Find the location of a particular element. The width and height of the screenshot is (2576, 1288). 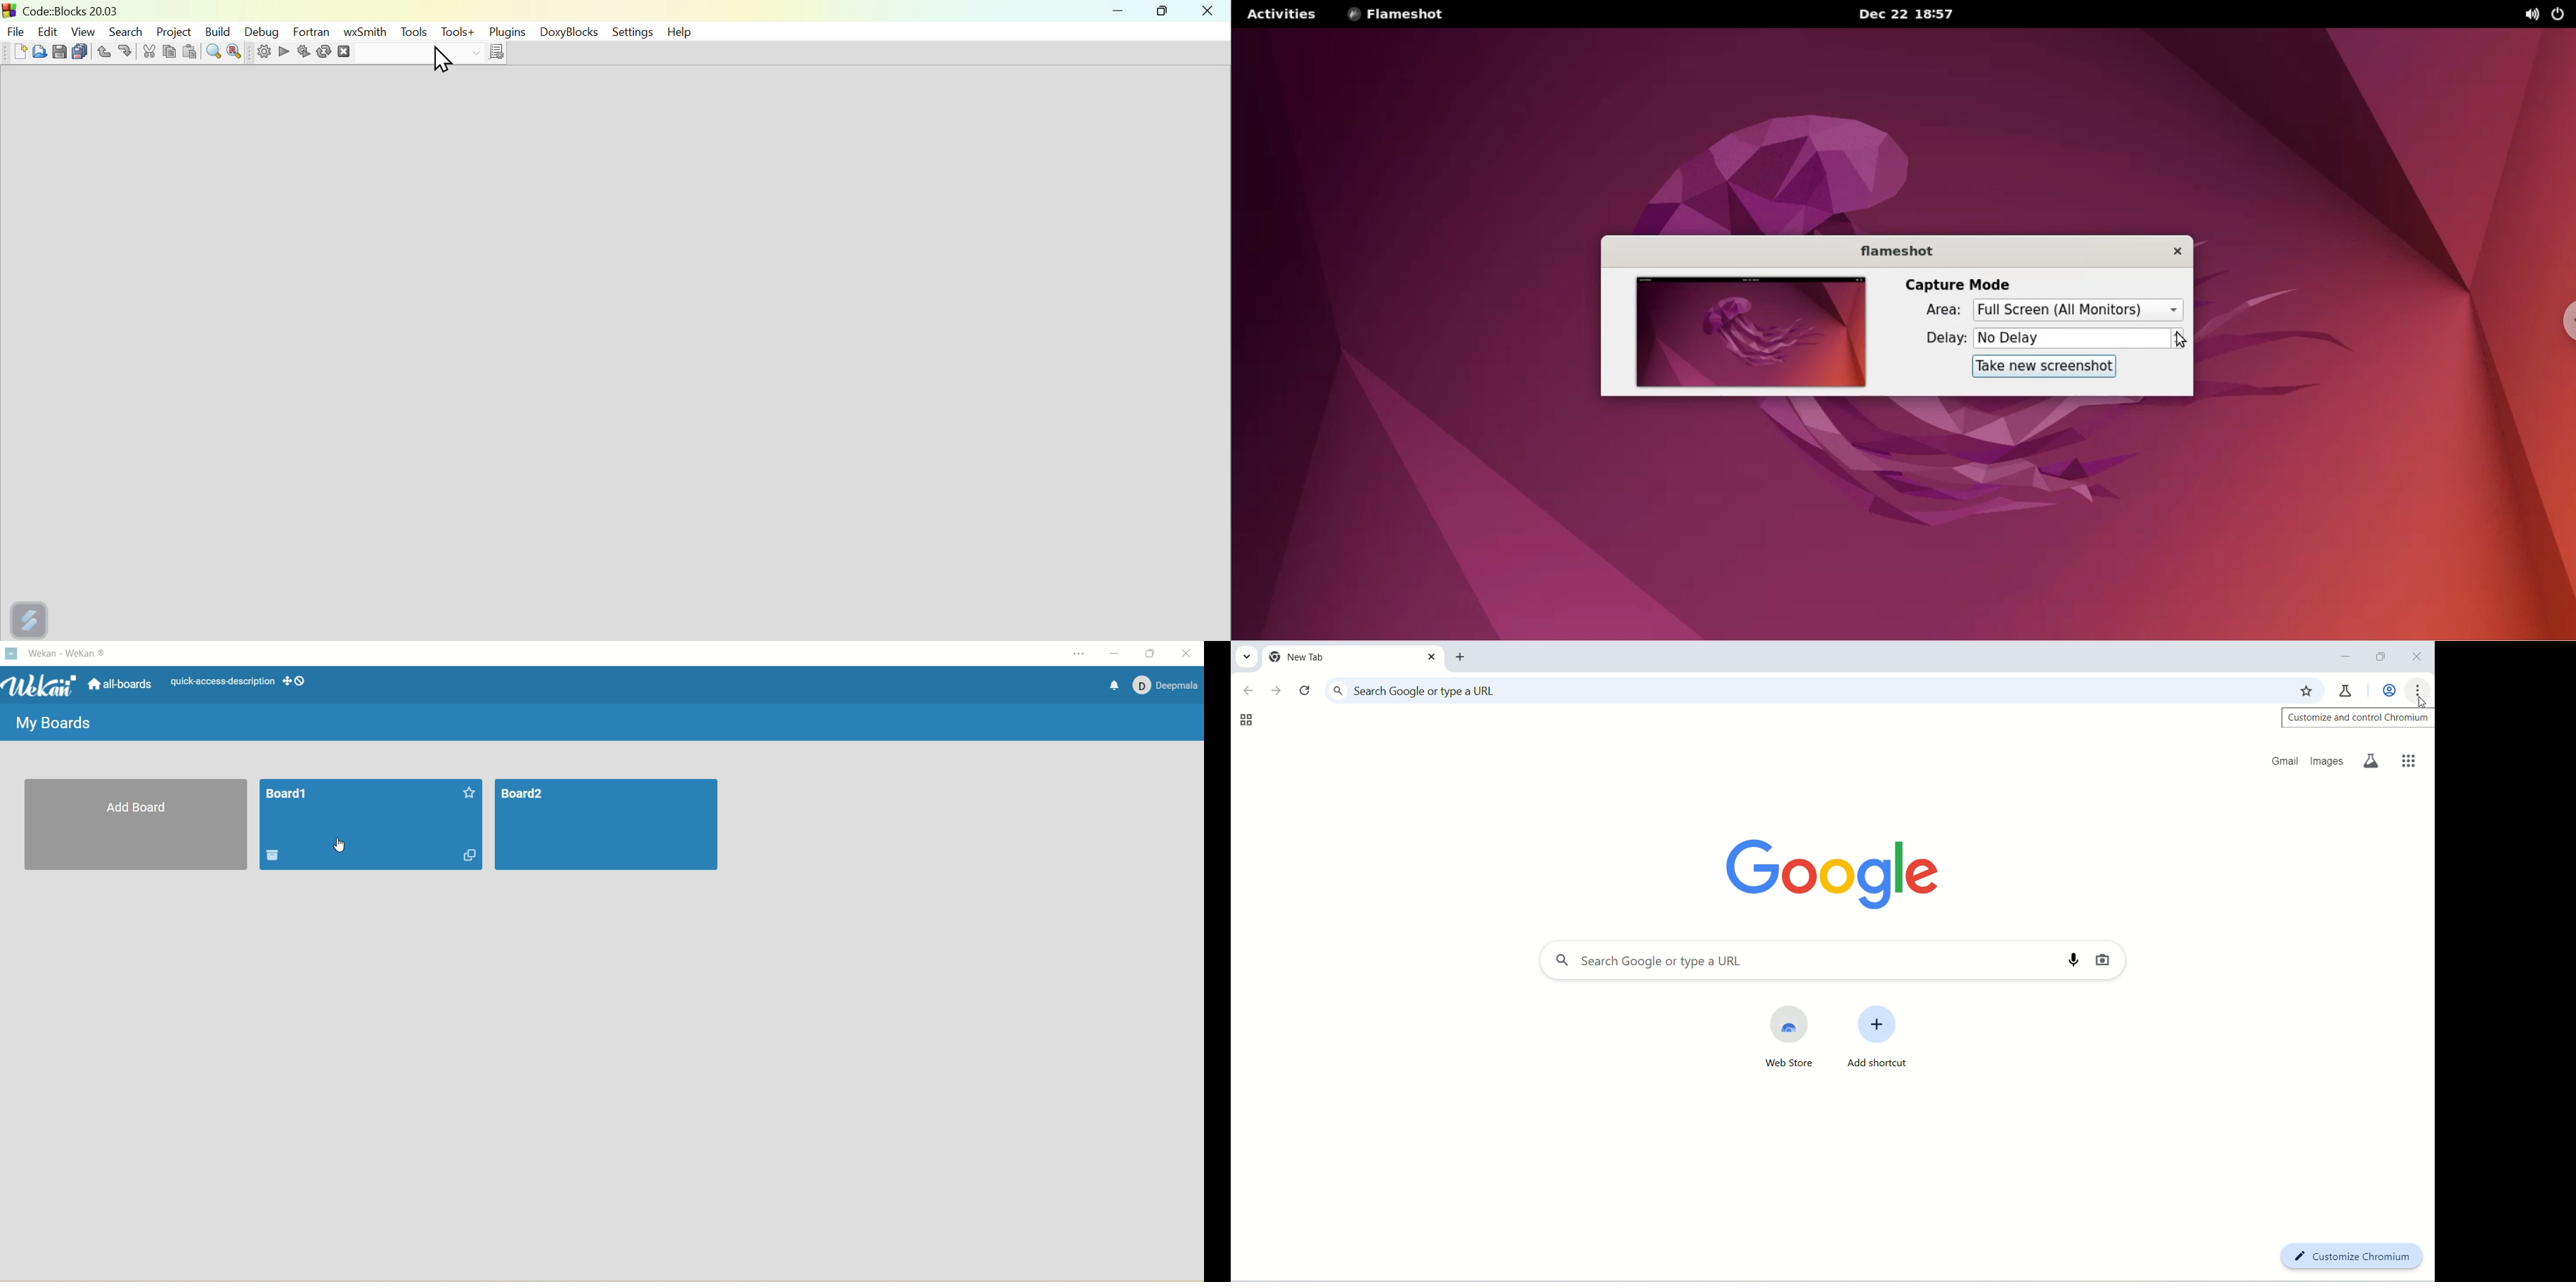

 is located at coordinates (413, 32).